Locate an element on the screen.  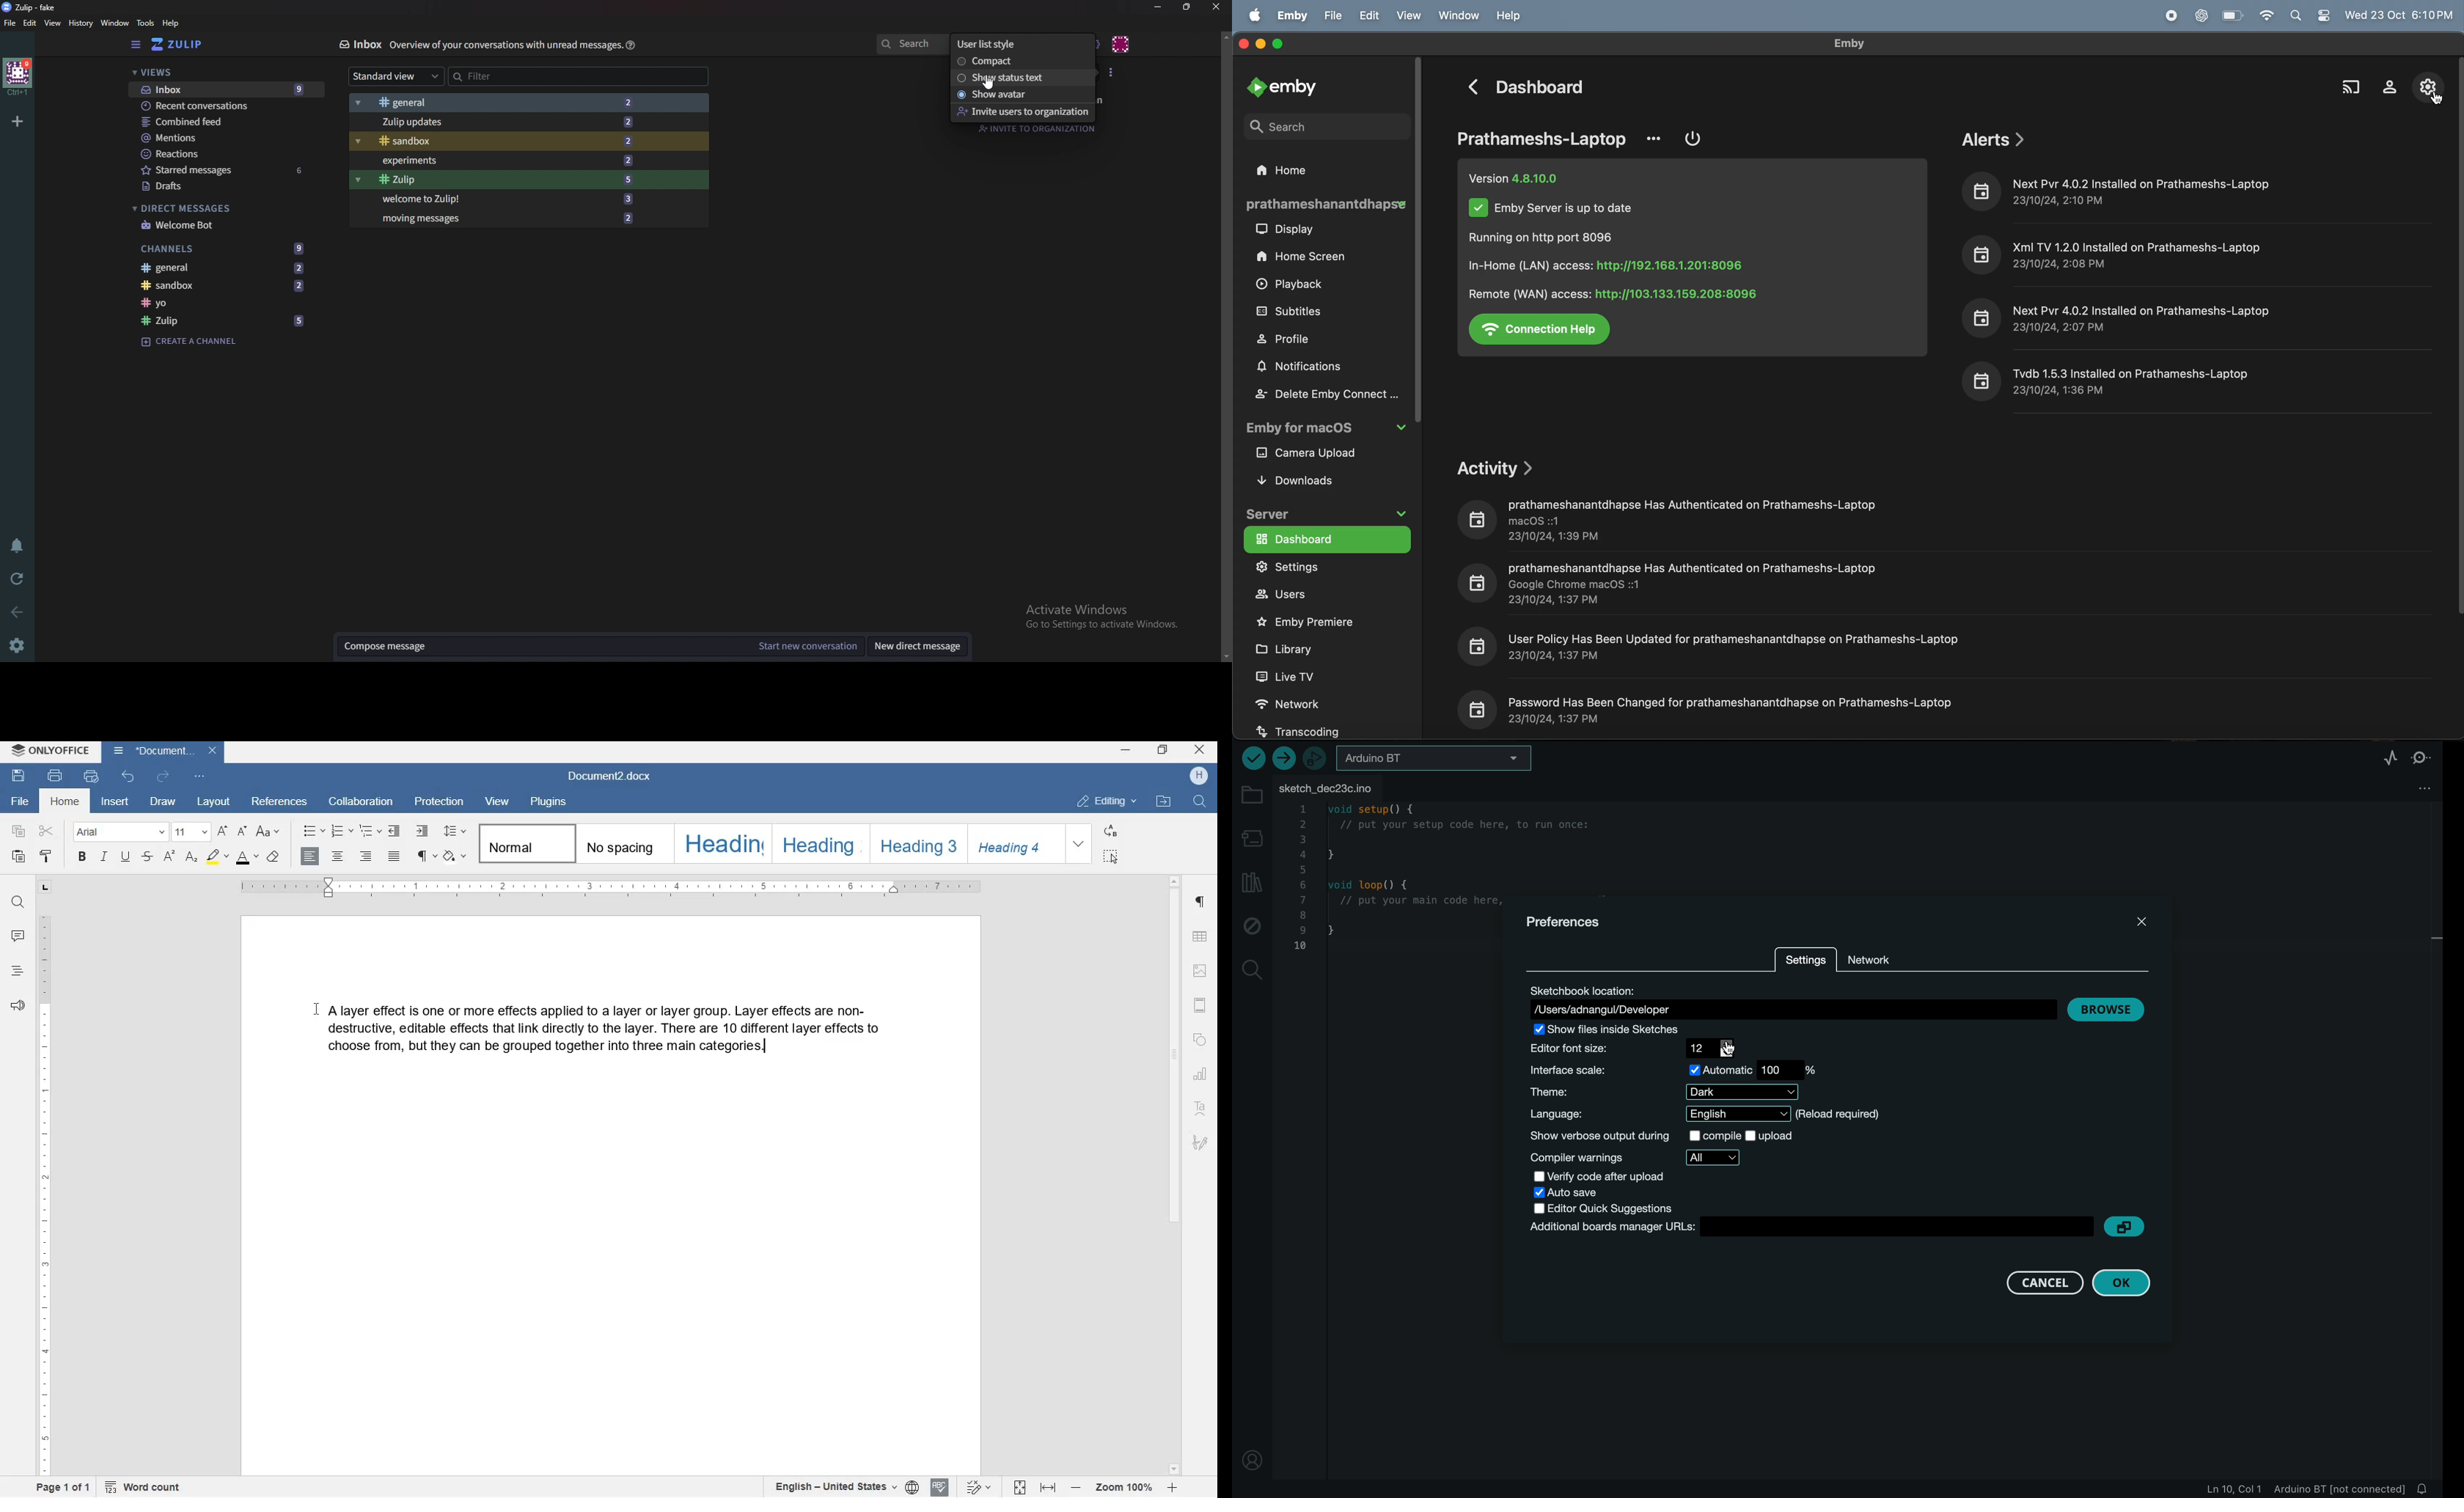
cursor is located at coordinates (316, 1010).